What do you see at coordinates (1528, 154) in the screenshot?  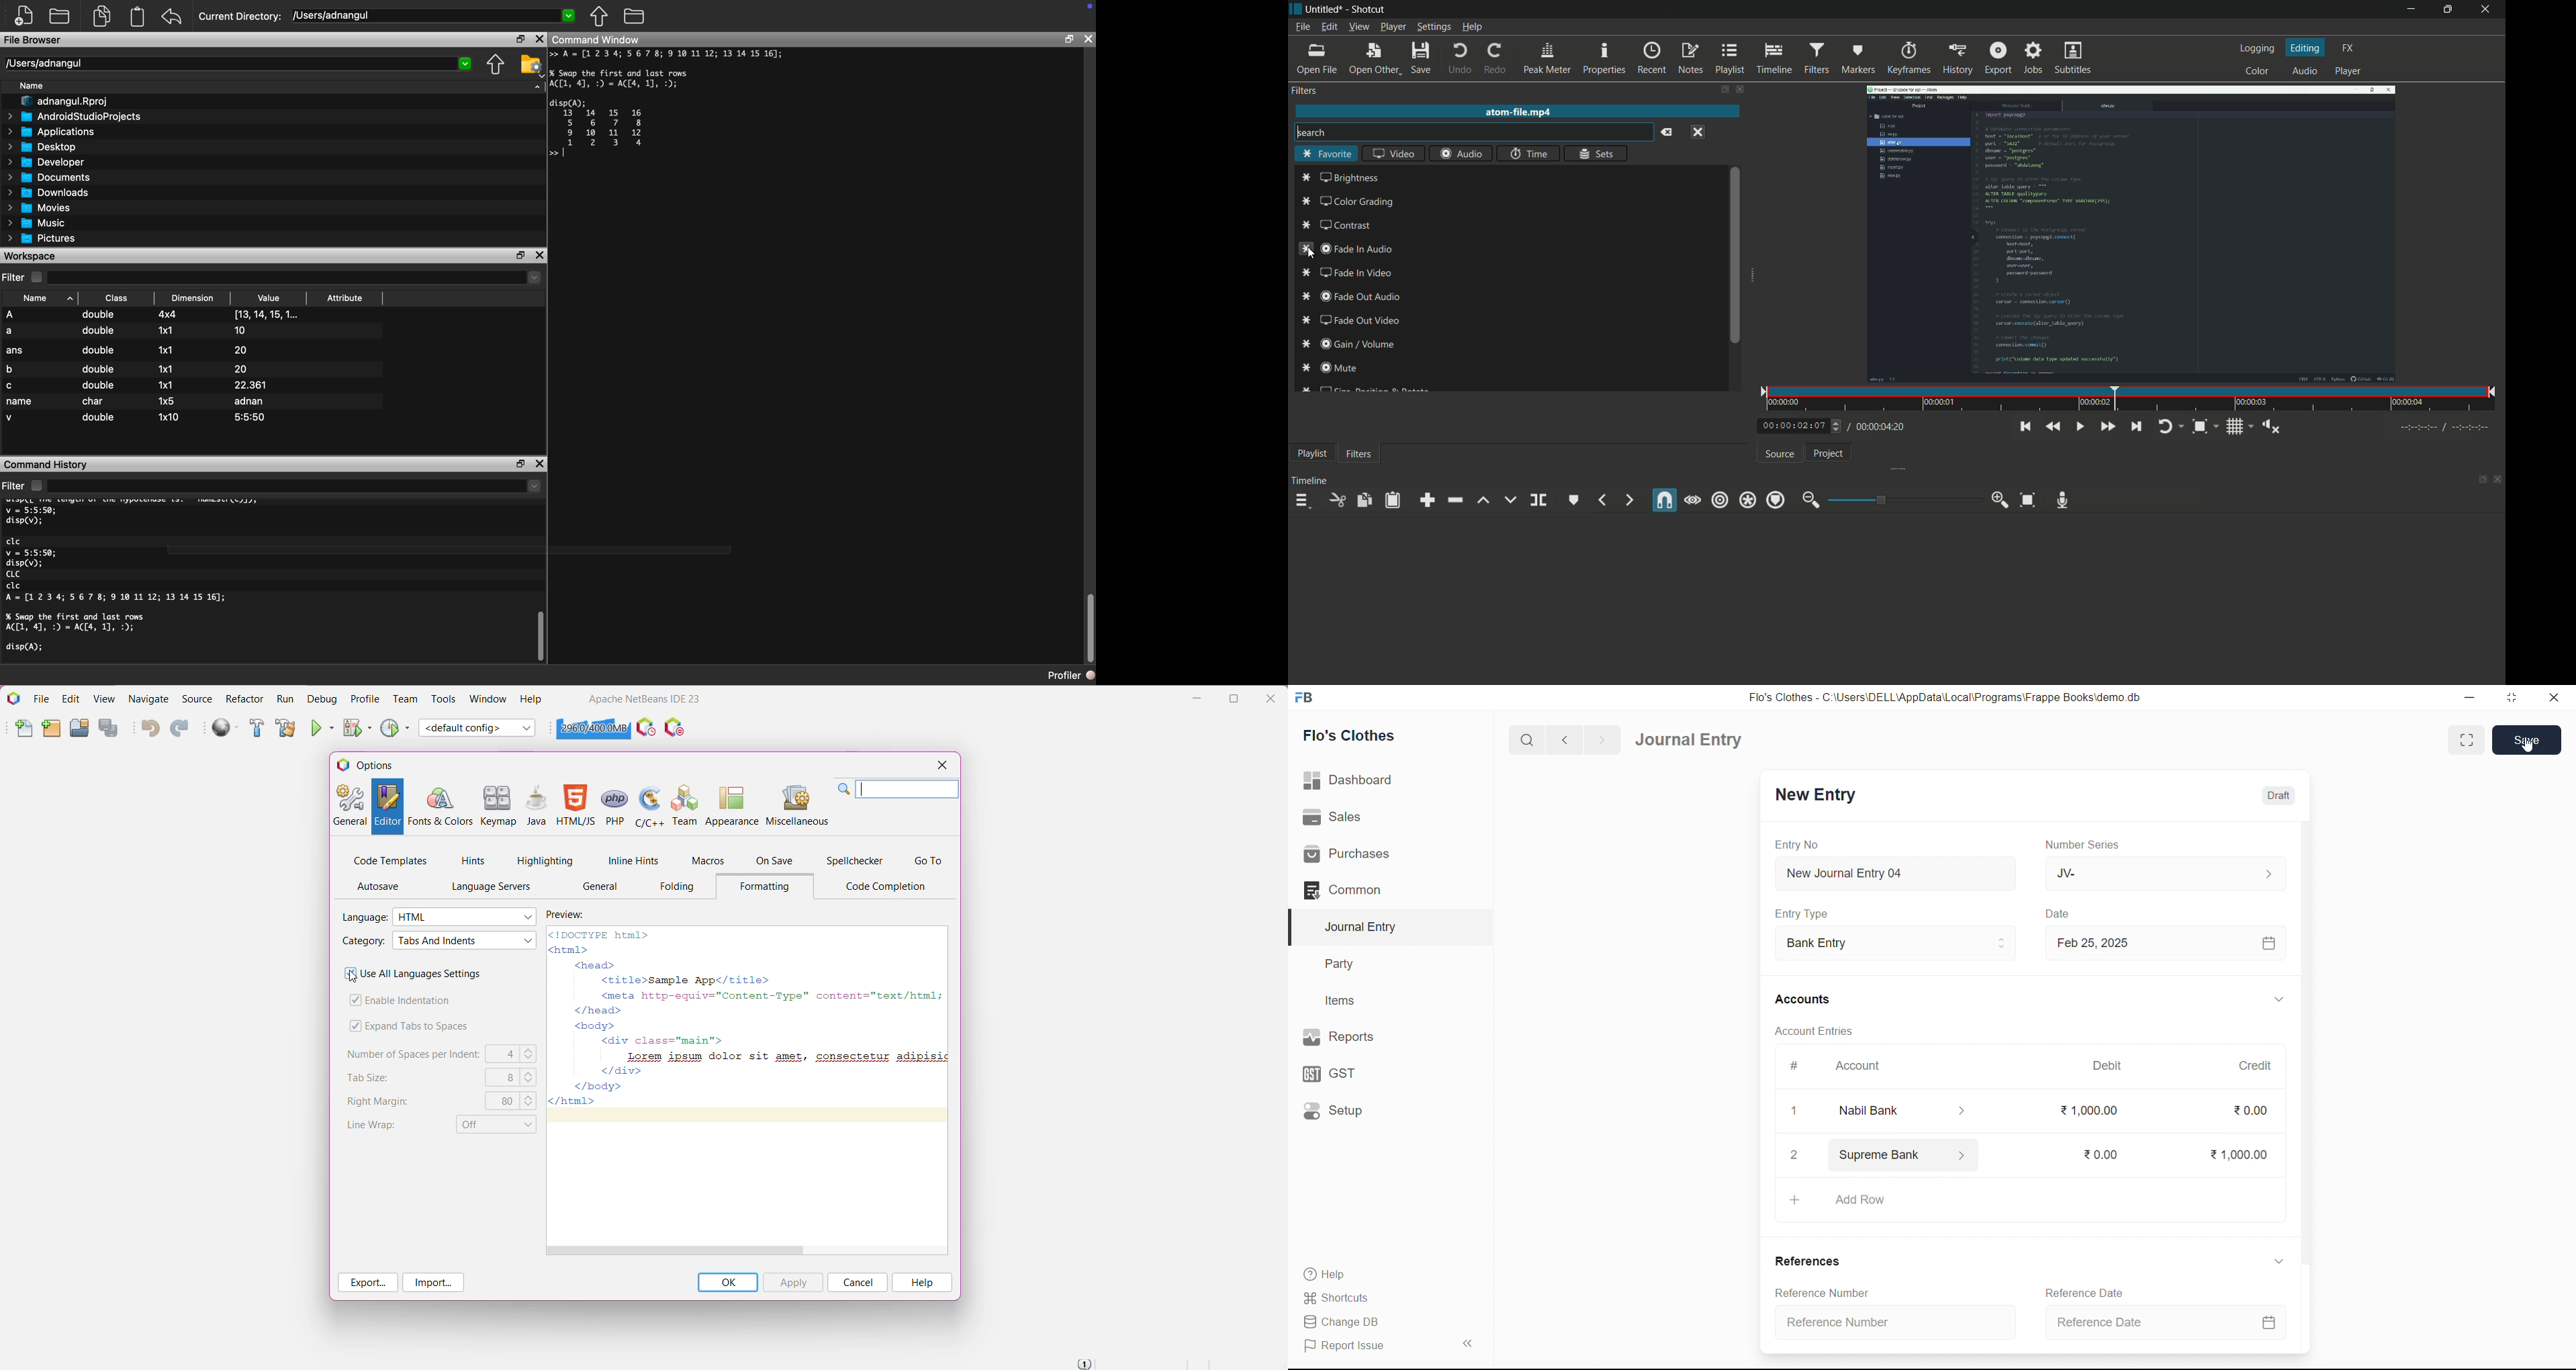 I see `time` at bounding box center [1528, 154].